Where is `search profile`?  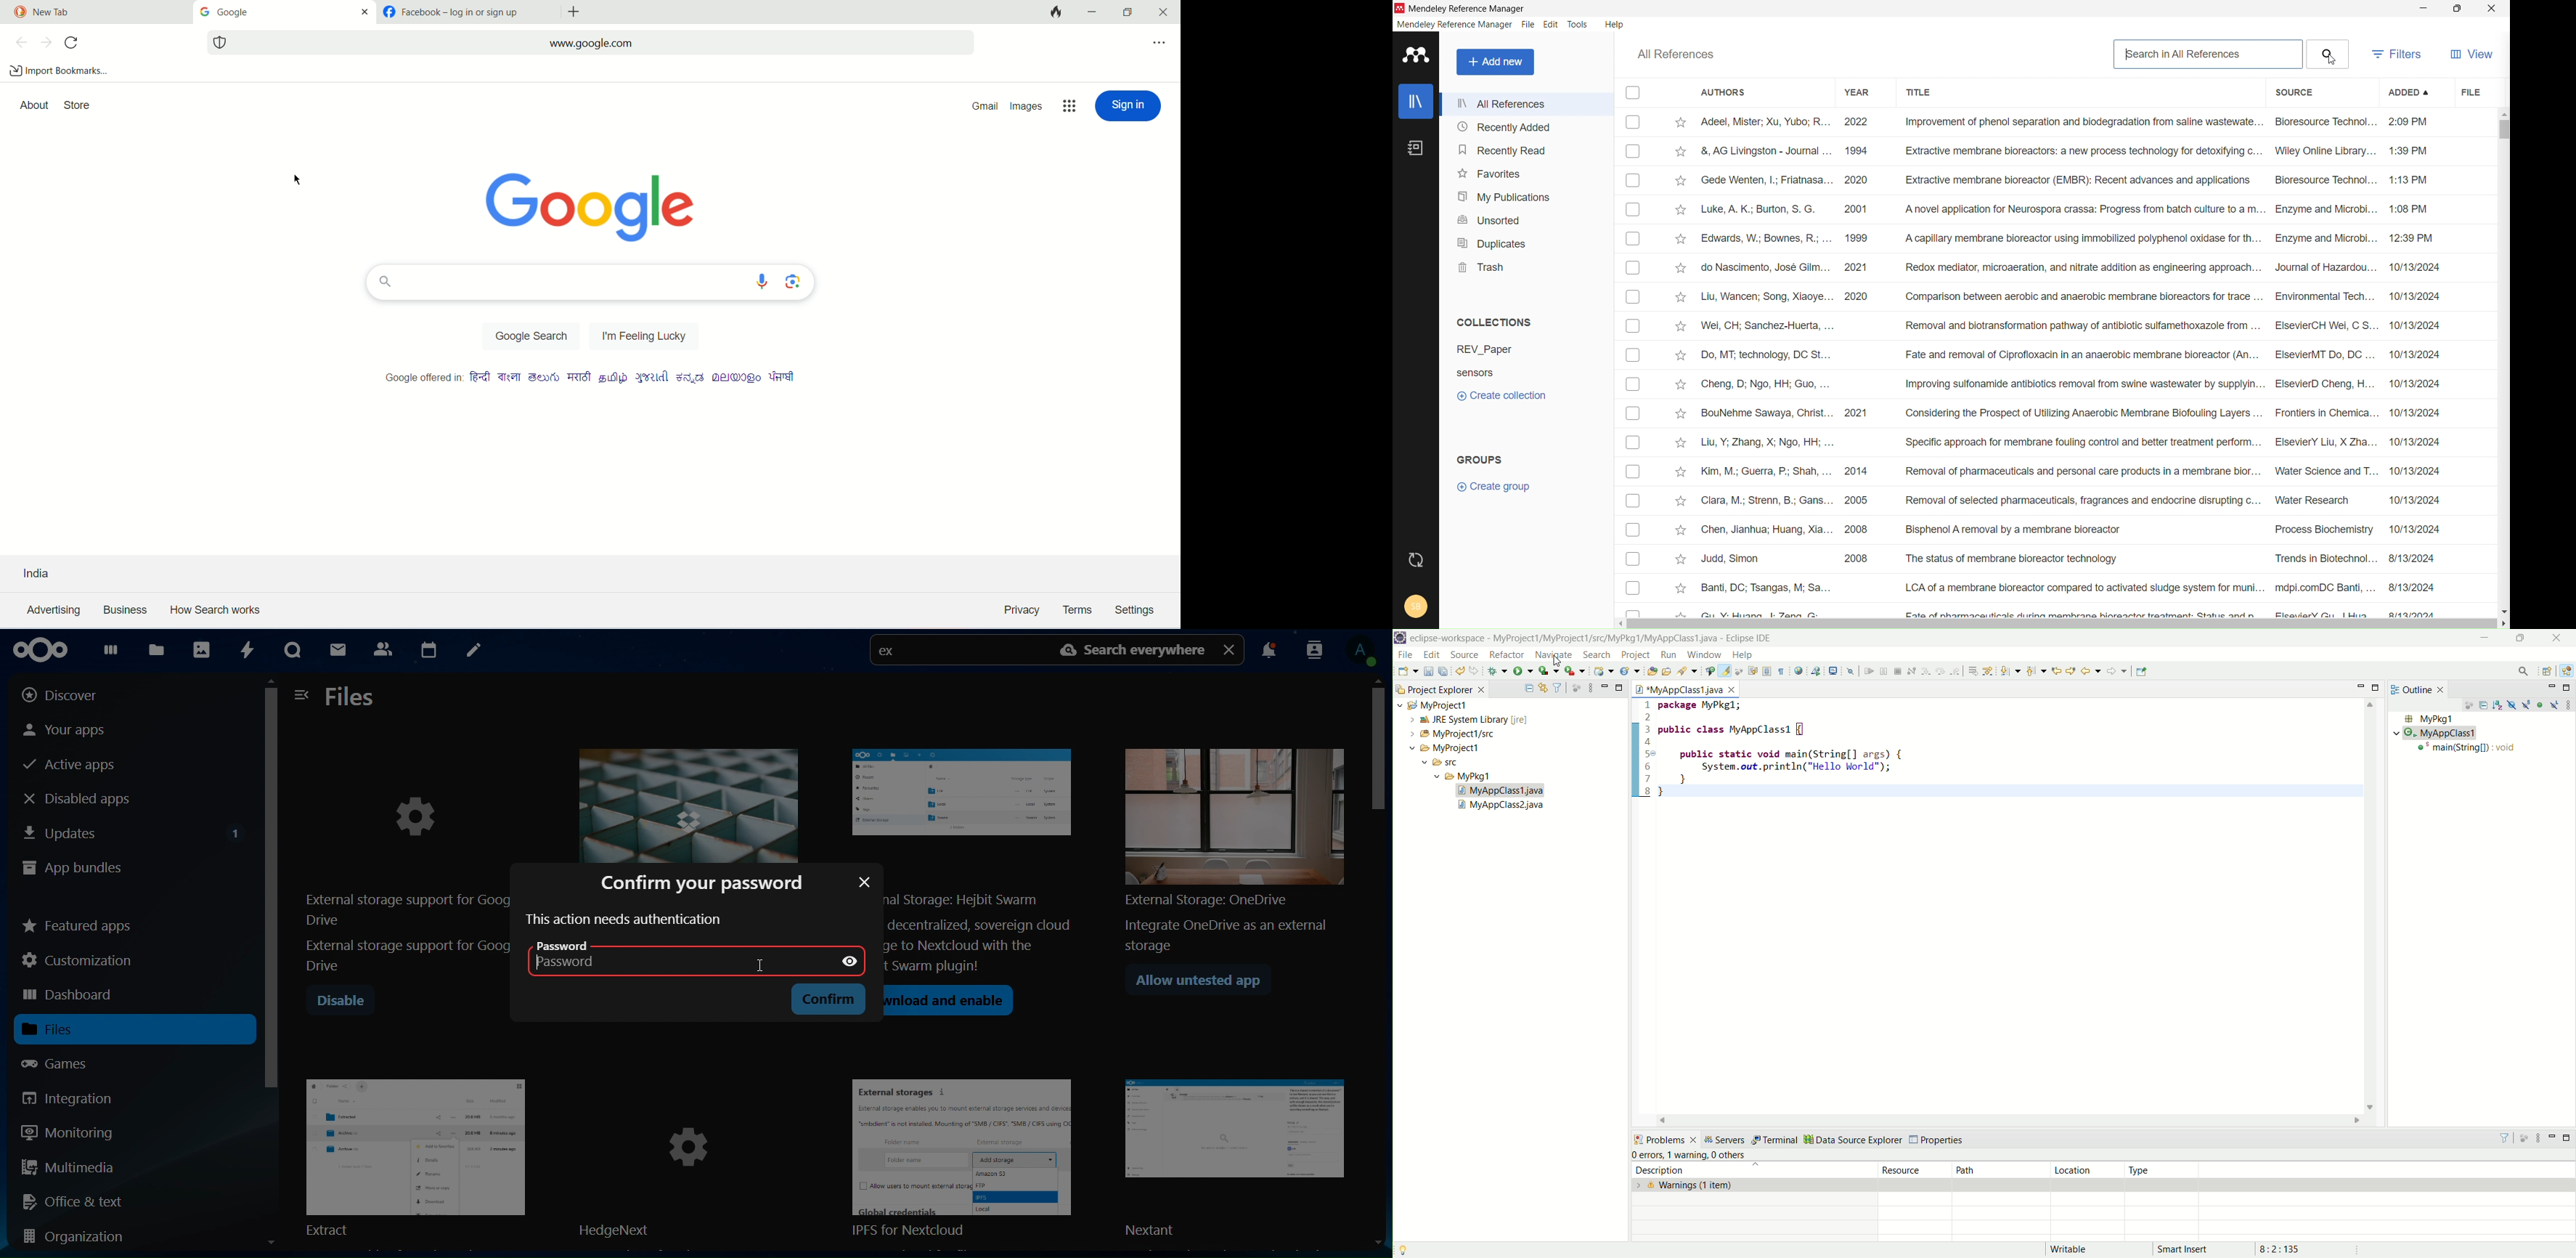 search profile is located at coordinates (1315, 649).